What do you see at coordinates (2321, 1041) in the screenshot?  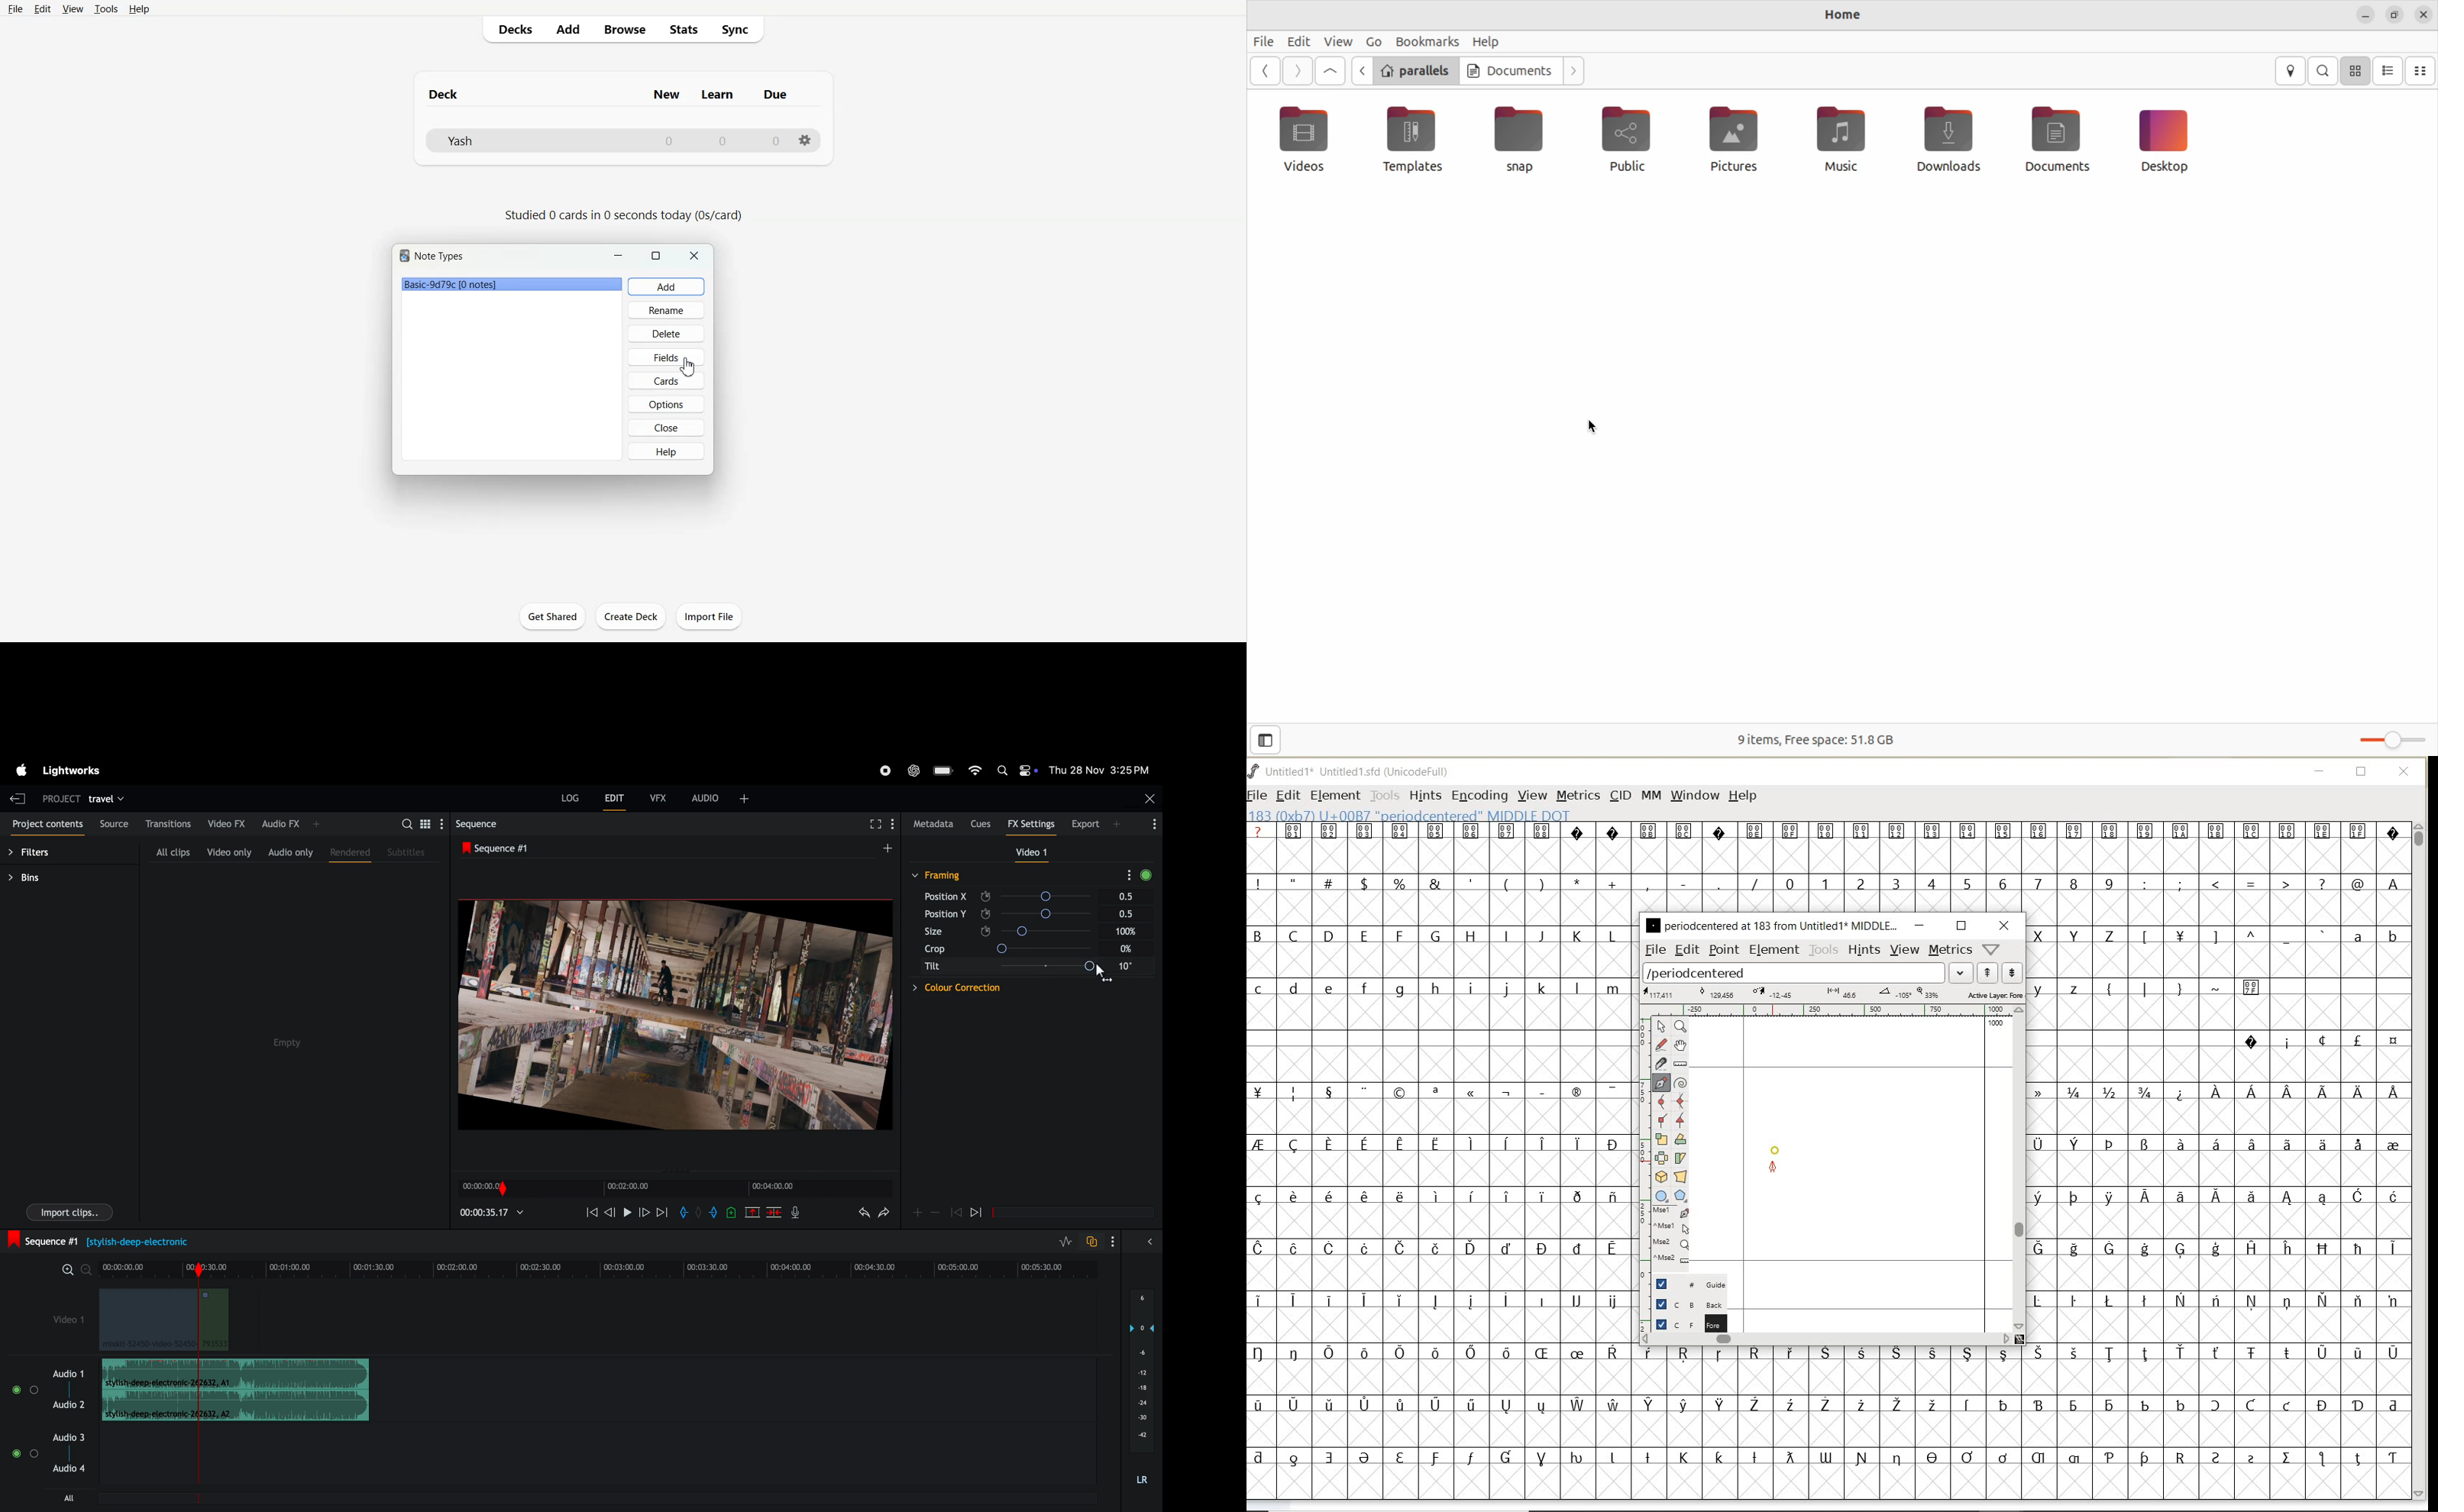 I see `special characters` at bounding box center [2321, 1041].